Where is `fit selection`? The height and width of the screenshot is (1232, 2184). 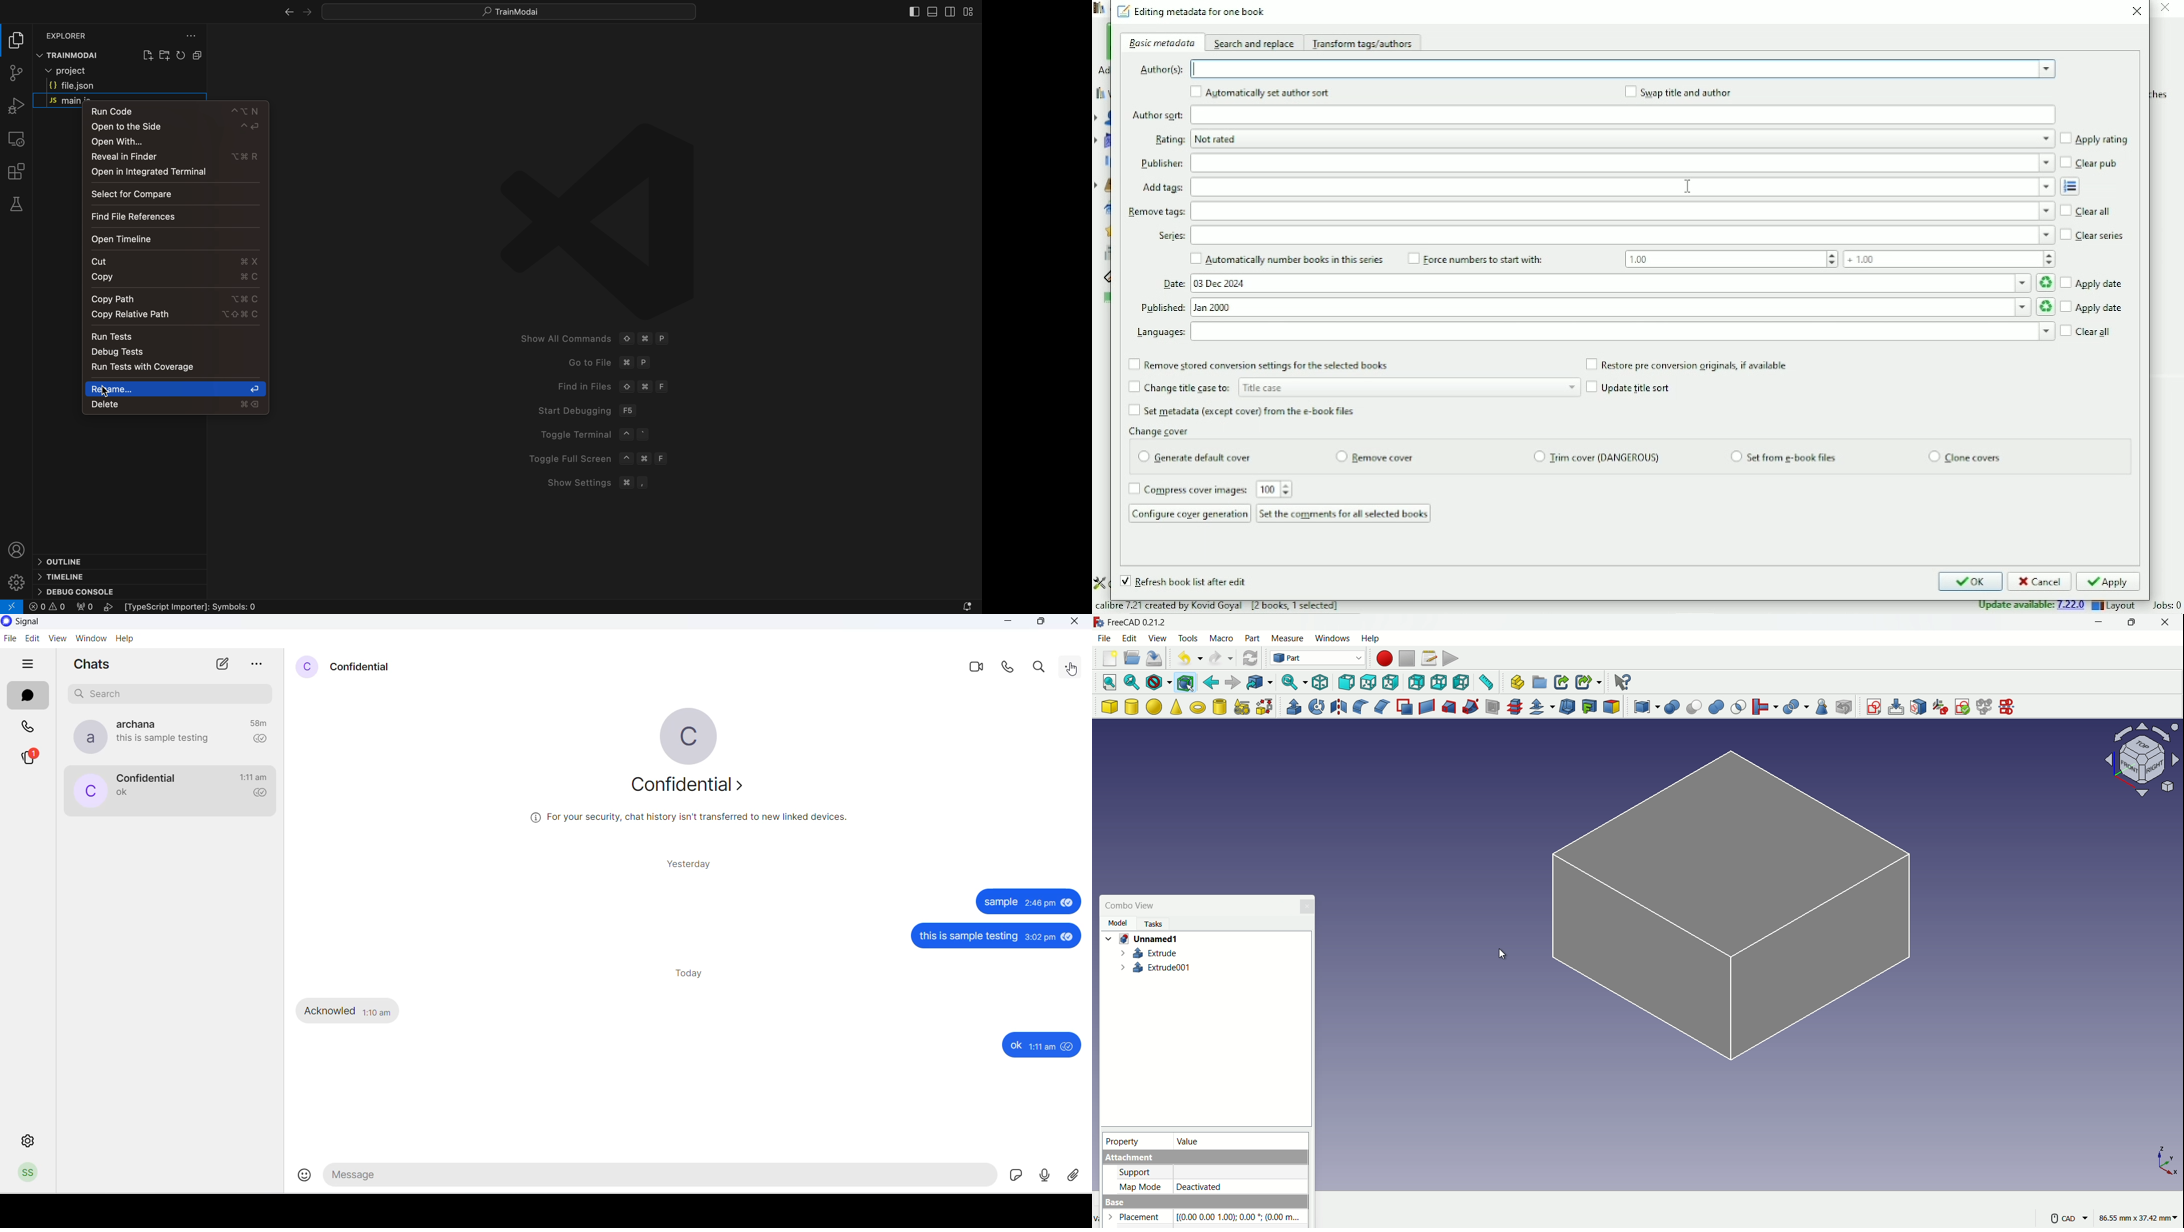 fit selection is located at coordinates (1134, 682).